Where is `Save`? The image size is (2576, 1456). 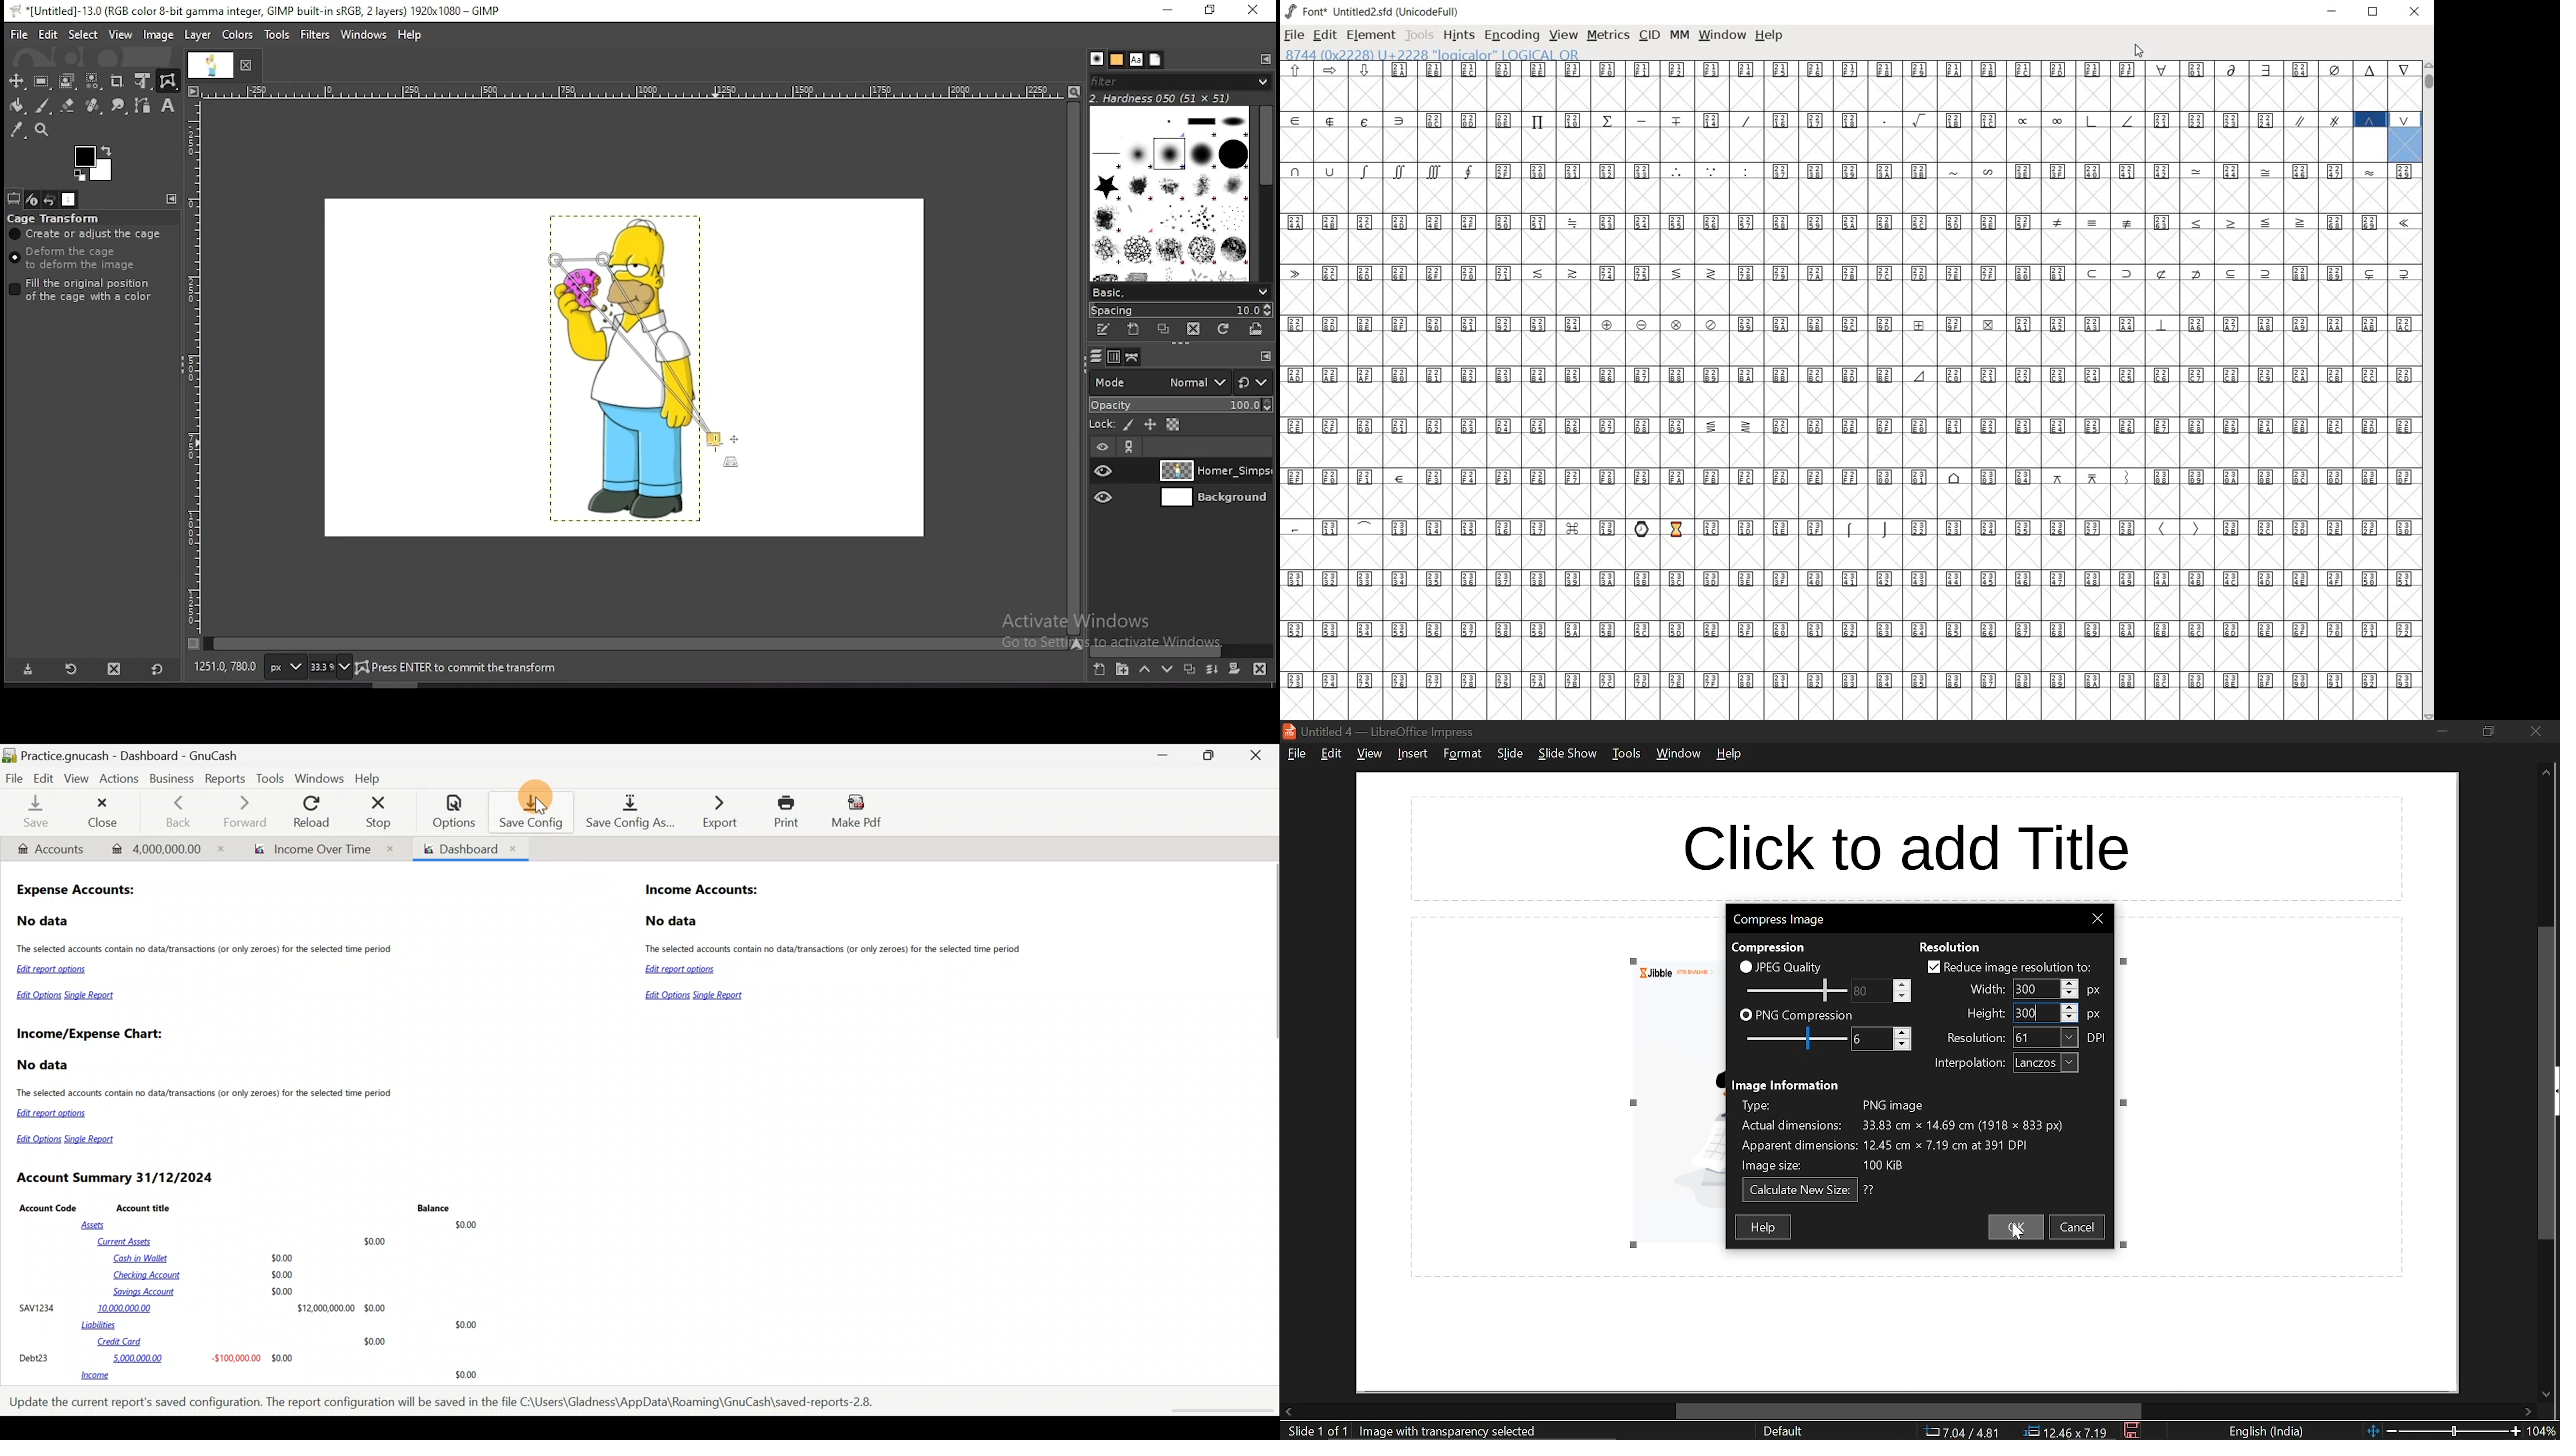 Save is located at coordinates (35, 813).